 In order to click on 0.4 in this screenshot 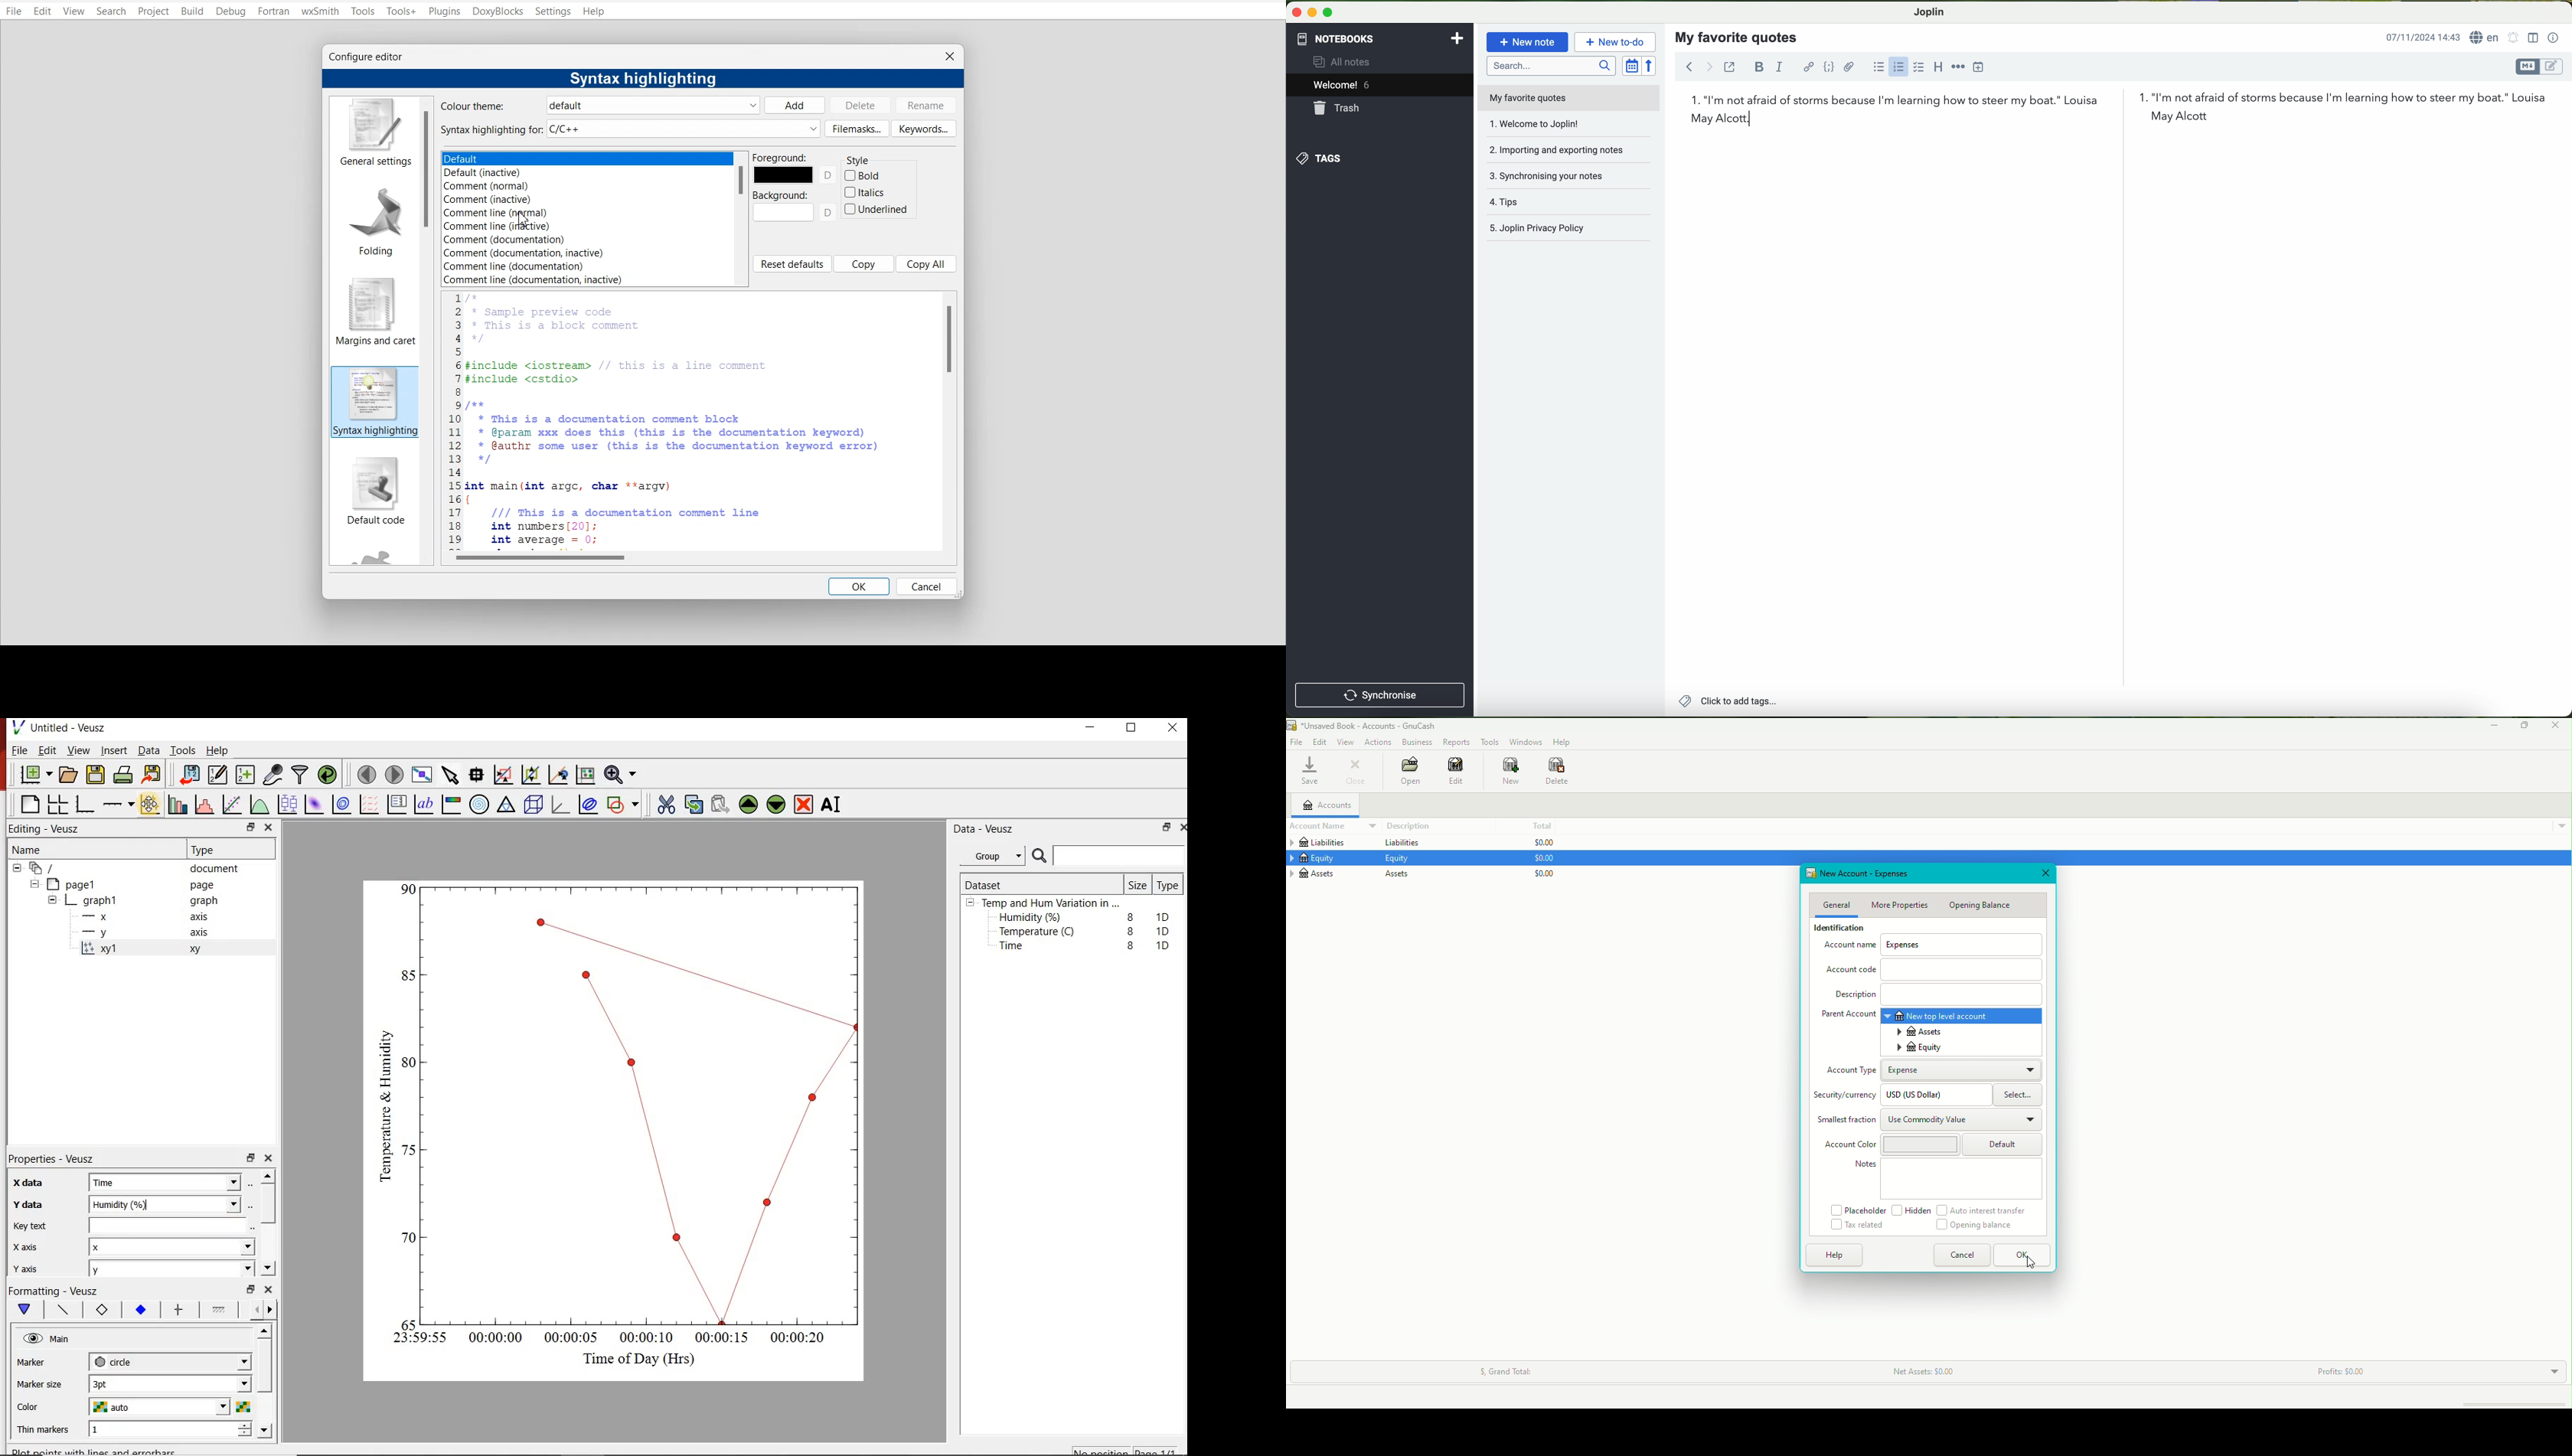, I will do `click(409, 1150)`.